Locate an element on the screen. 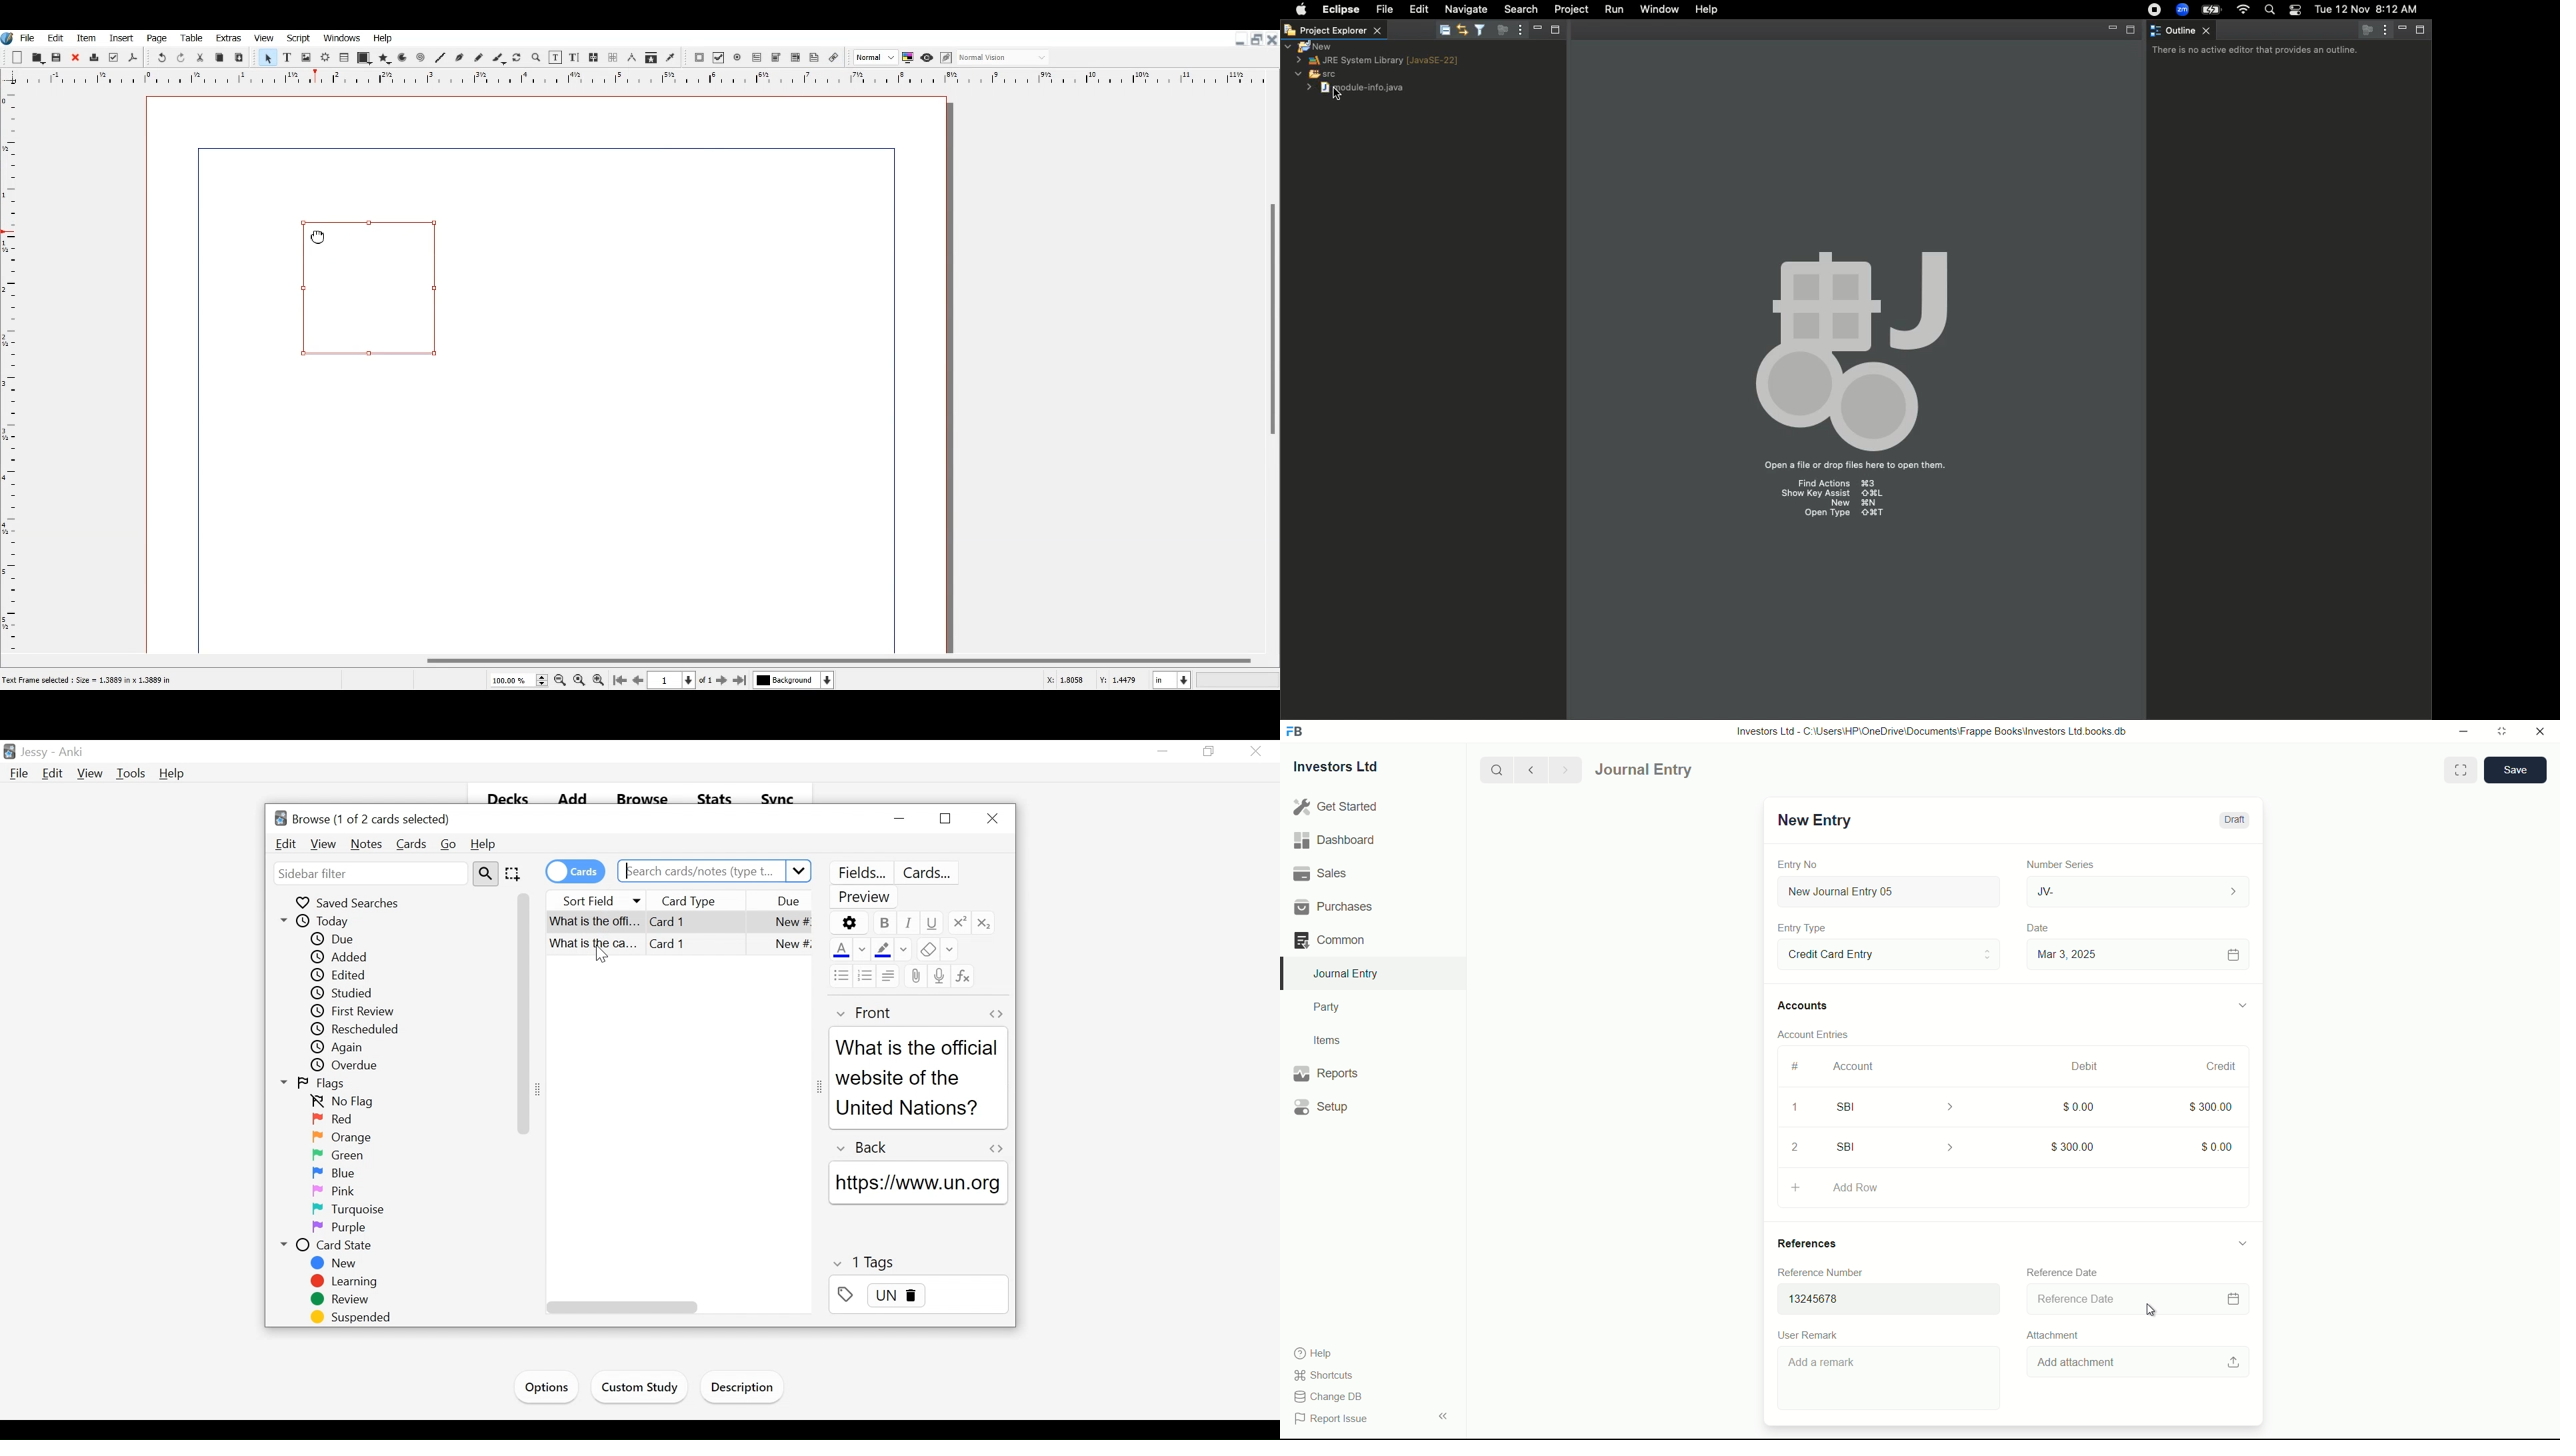 This screenshot has width=2576, height=1456. Change color is located at coordinates (949, 951).